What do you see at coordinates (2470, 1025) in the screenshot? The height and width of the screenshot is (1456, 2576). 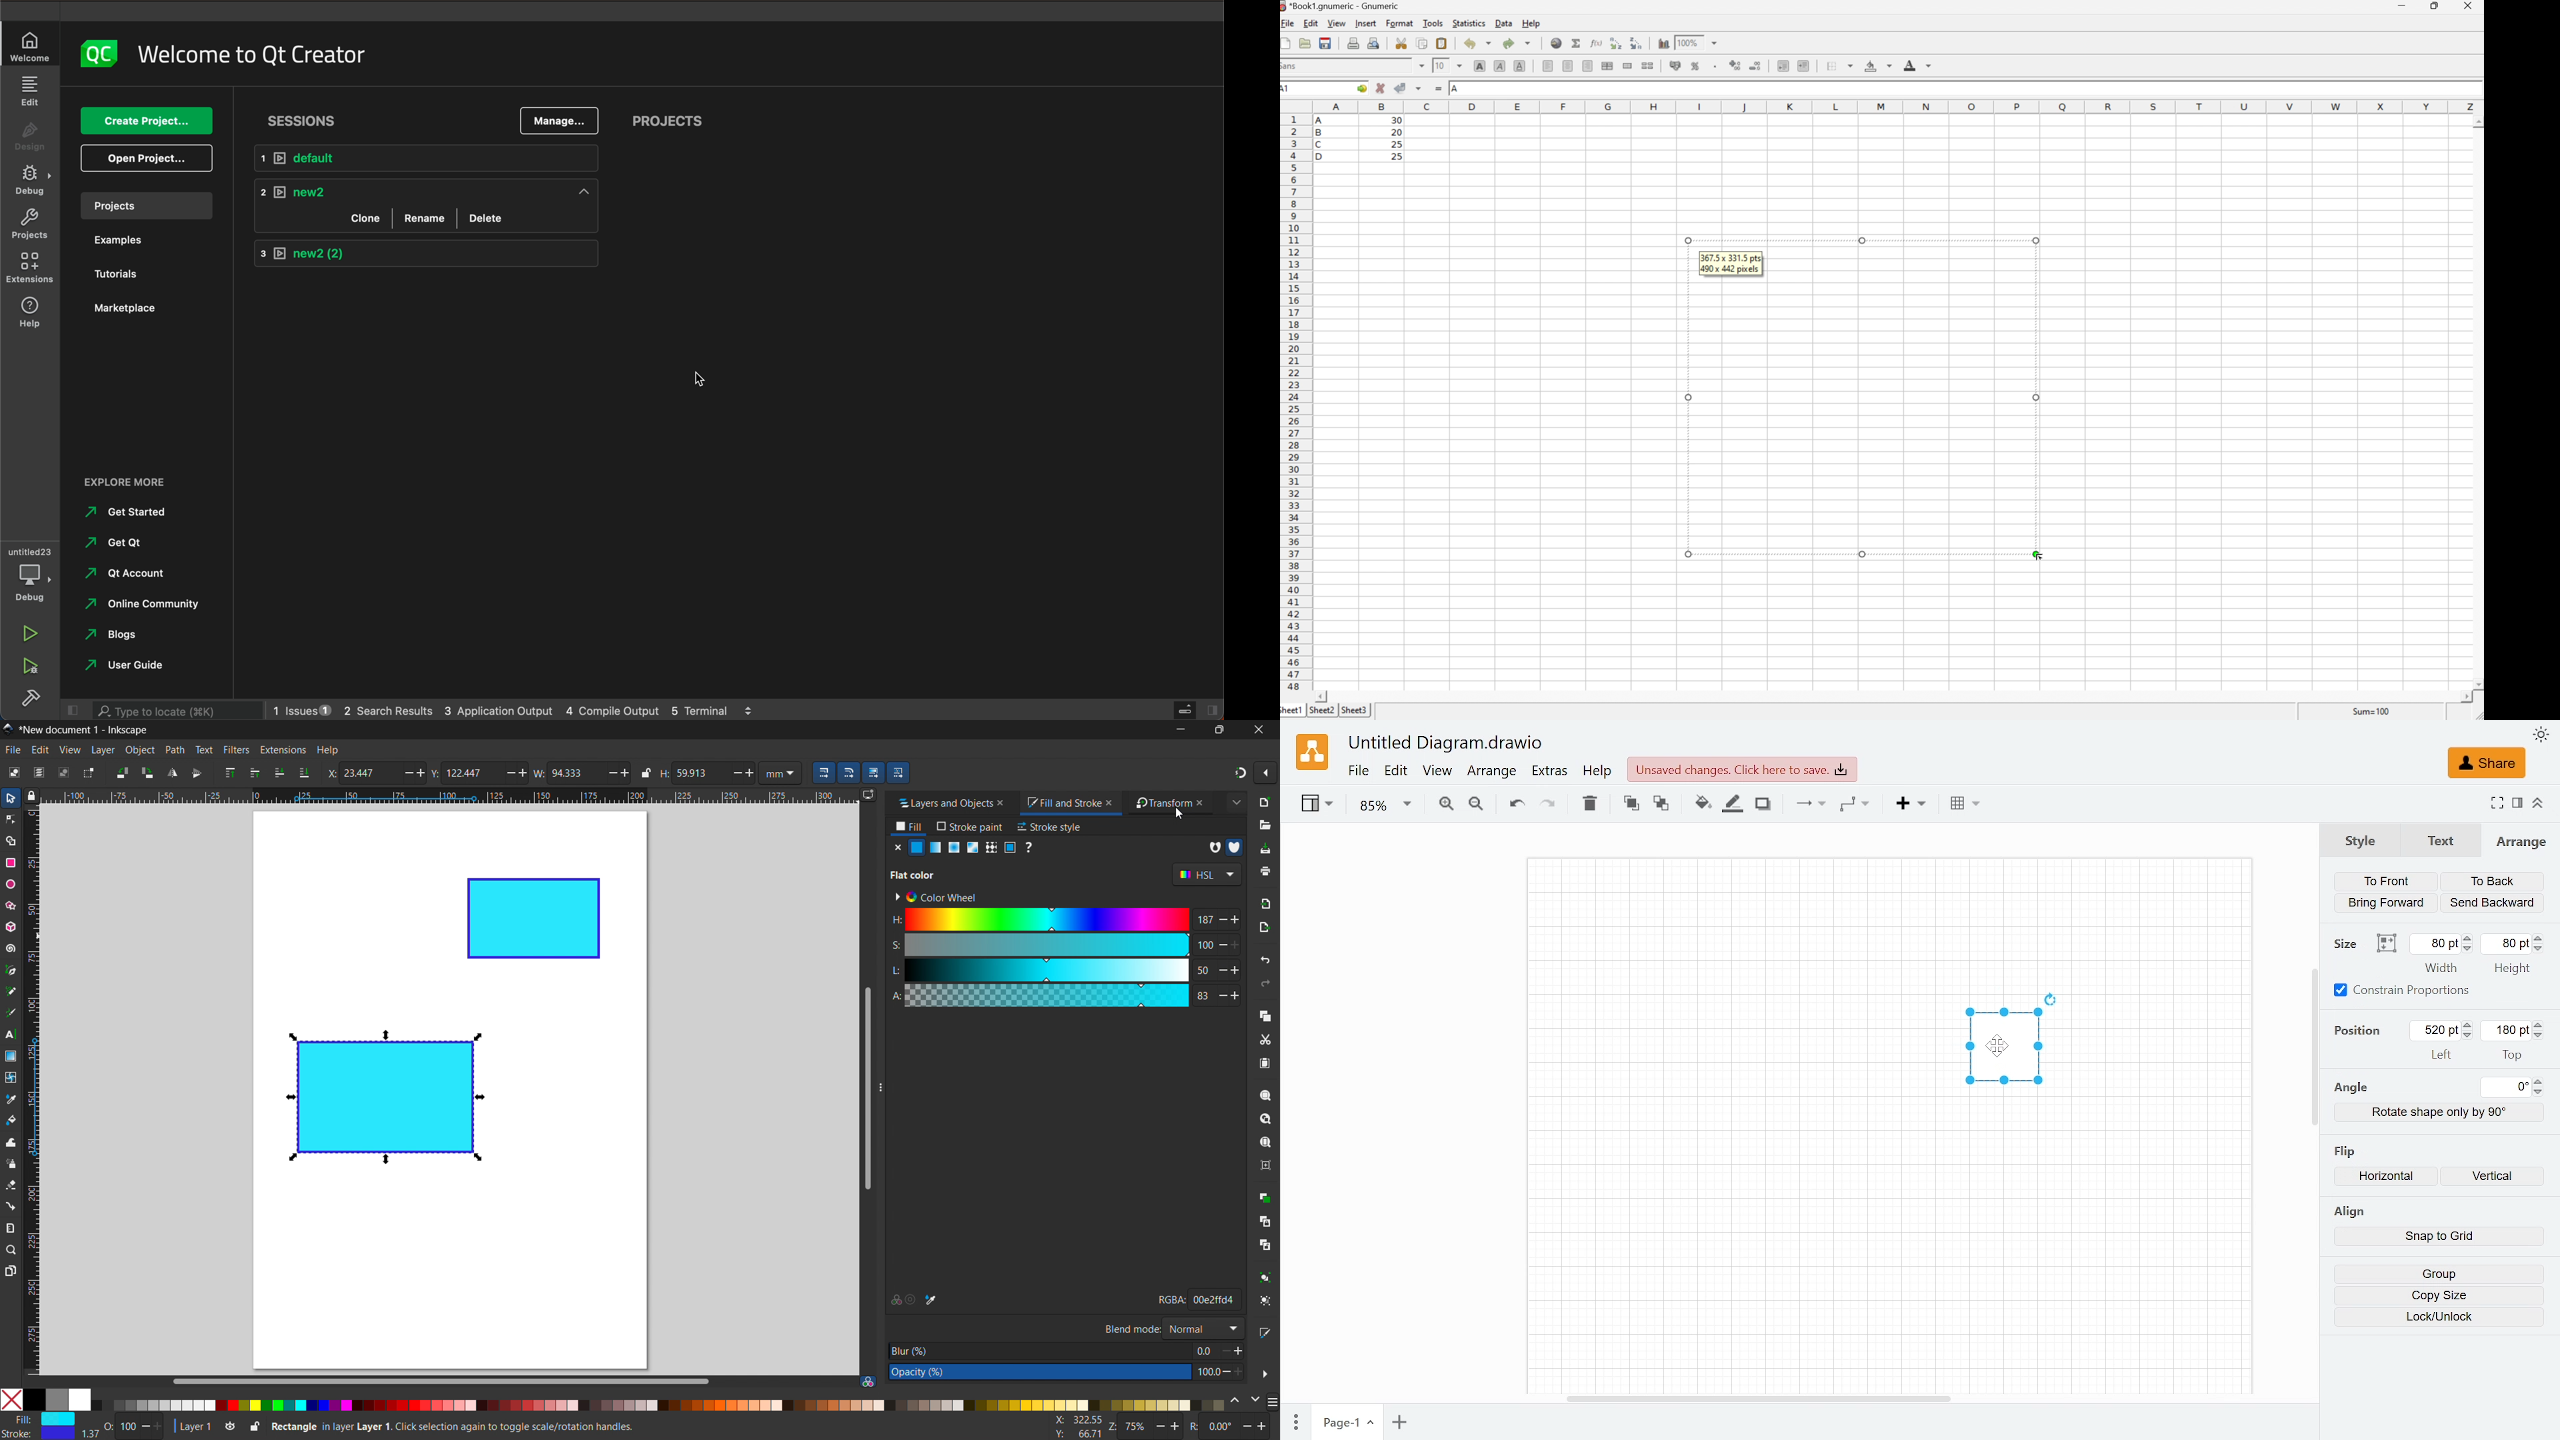 I see `Increase left` at bounding box center [2470, 1025].